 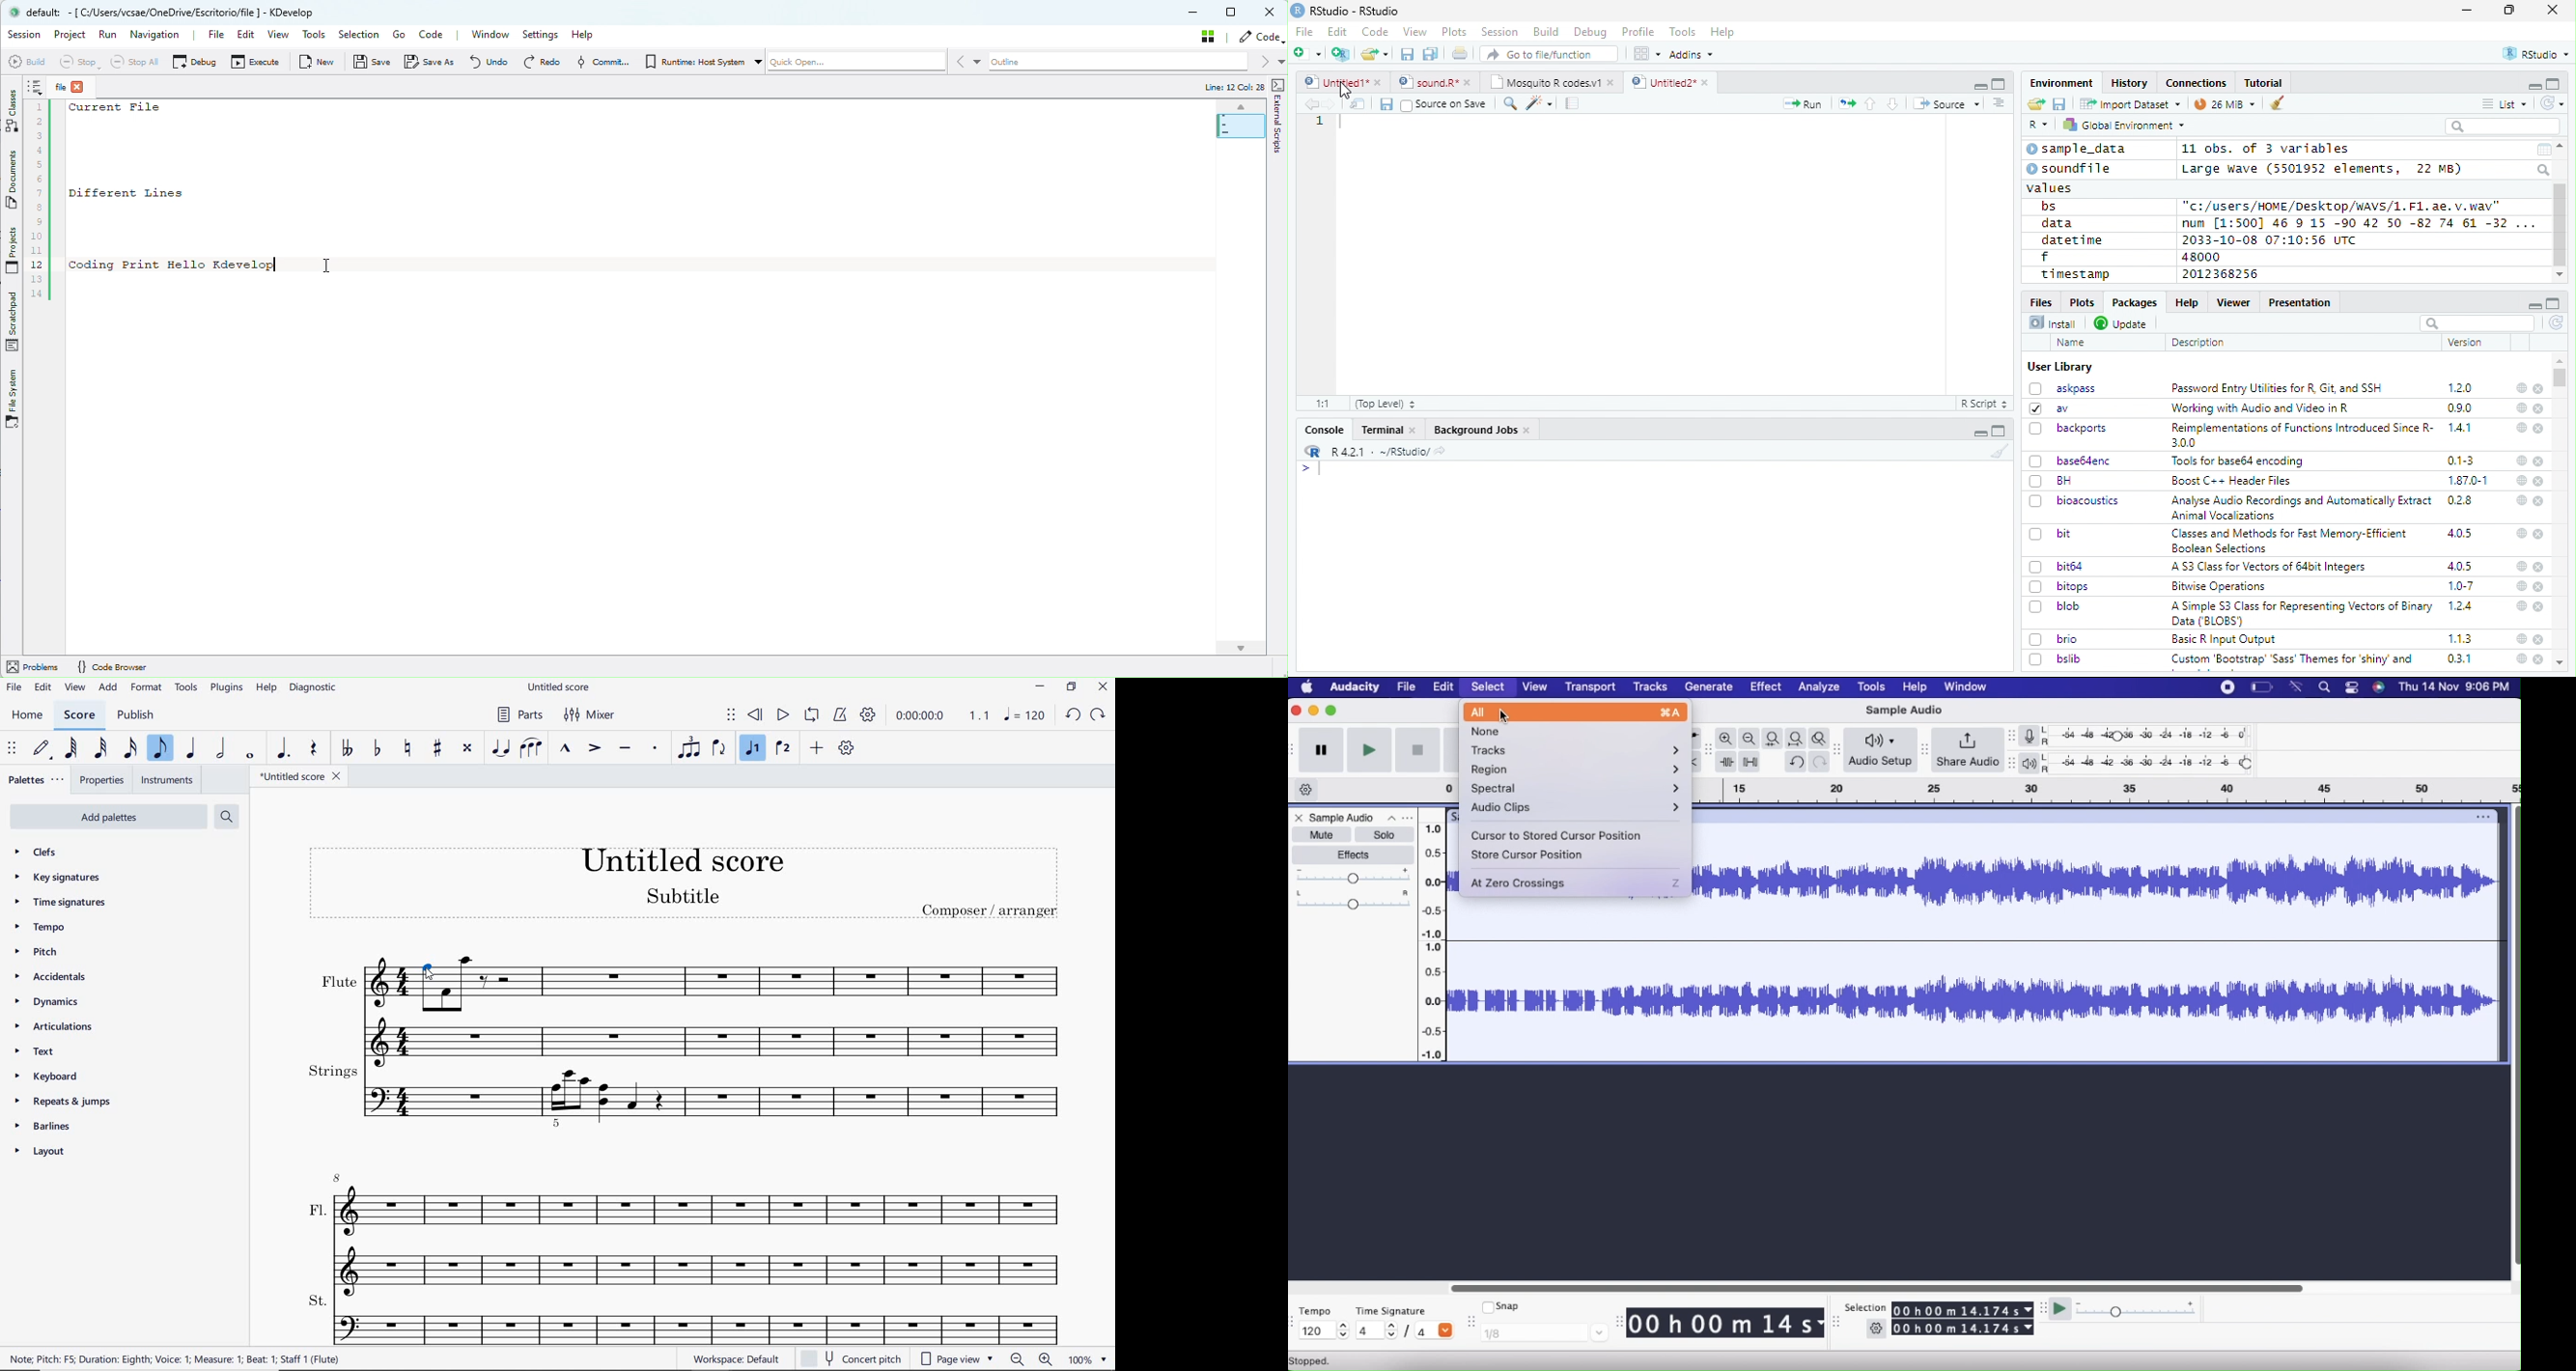 What do you see at coordinates (2537, 55) in the screenshot?
I see `RStudio` at bounding box center [2537, 55].